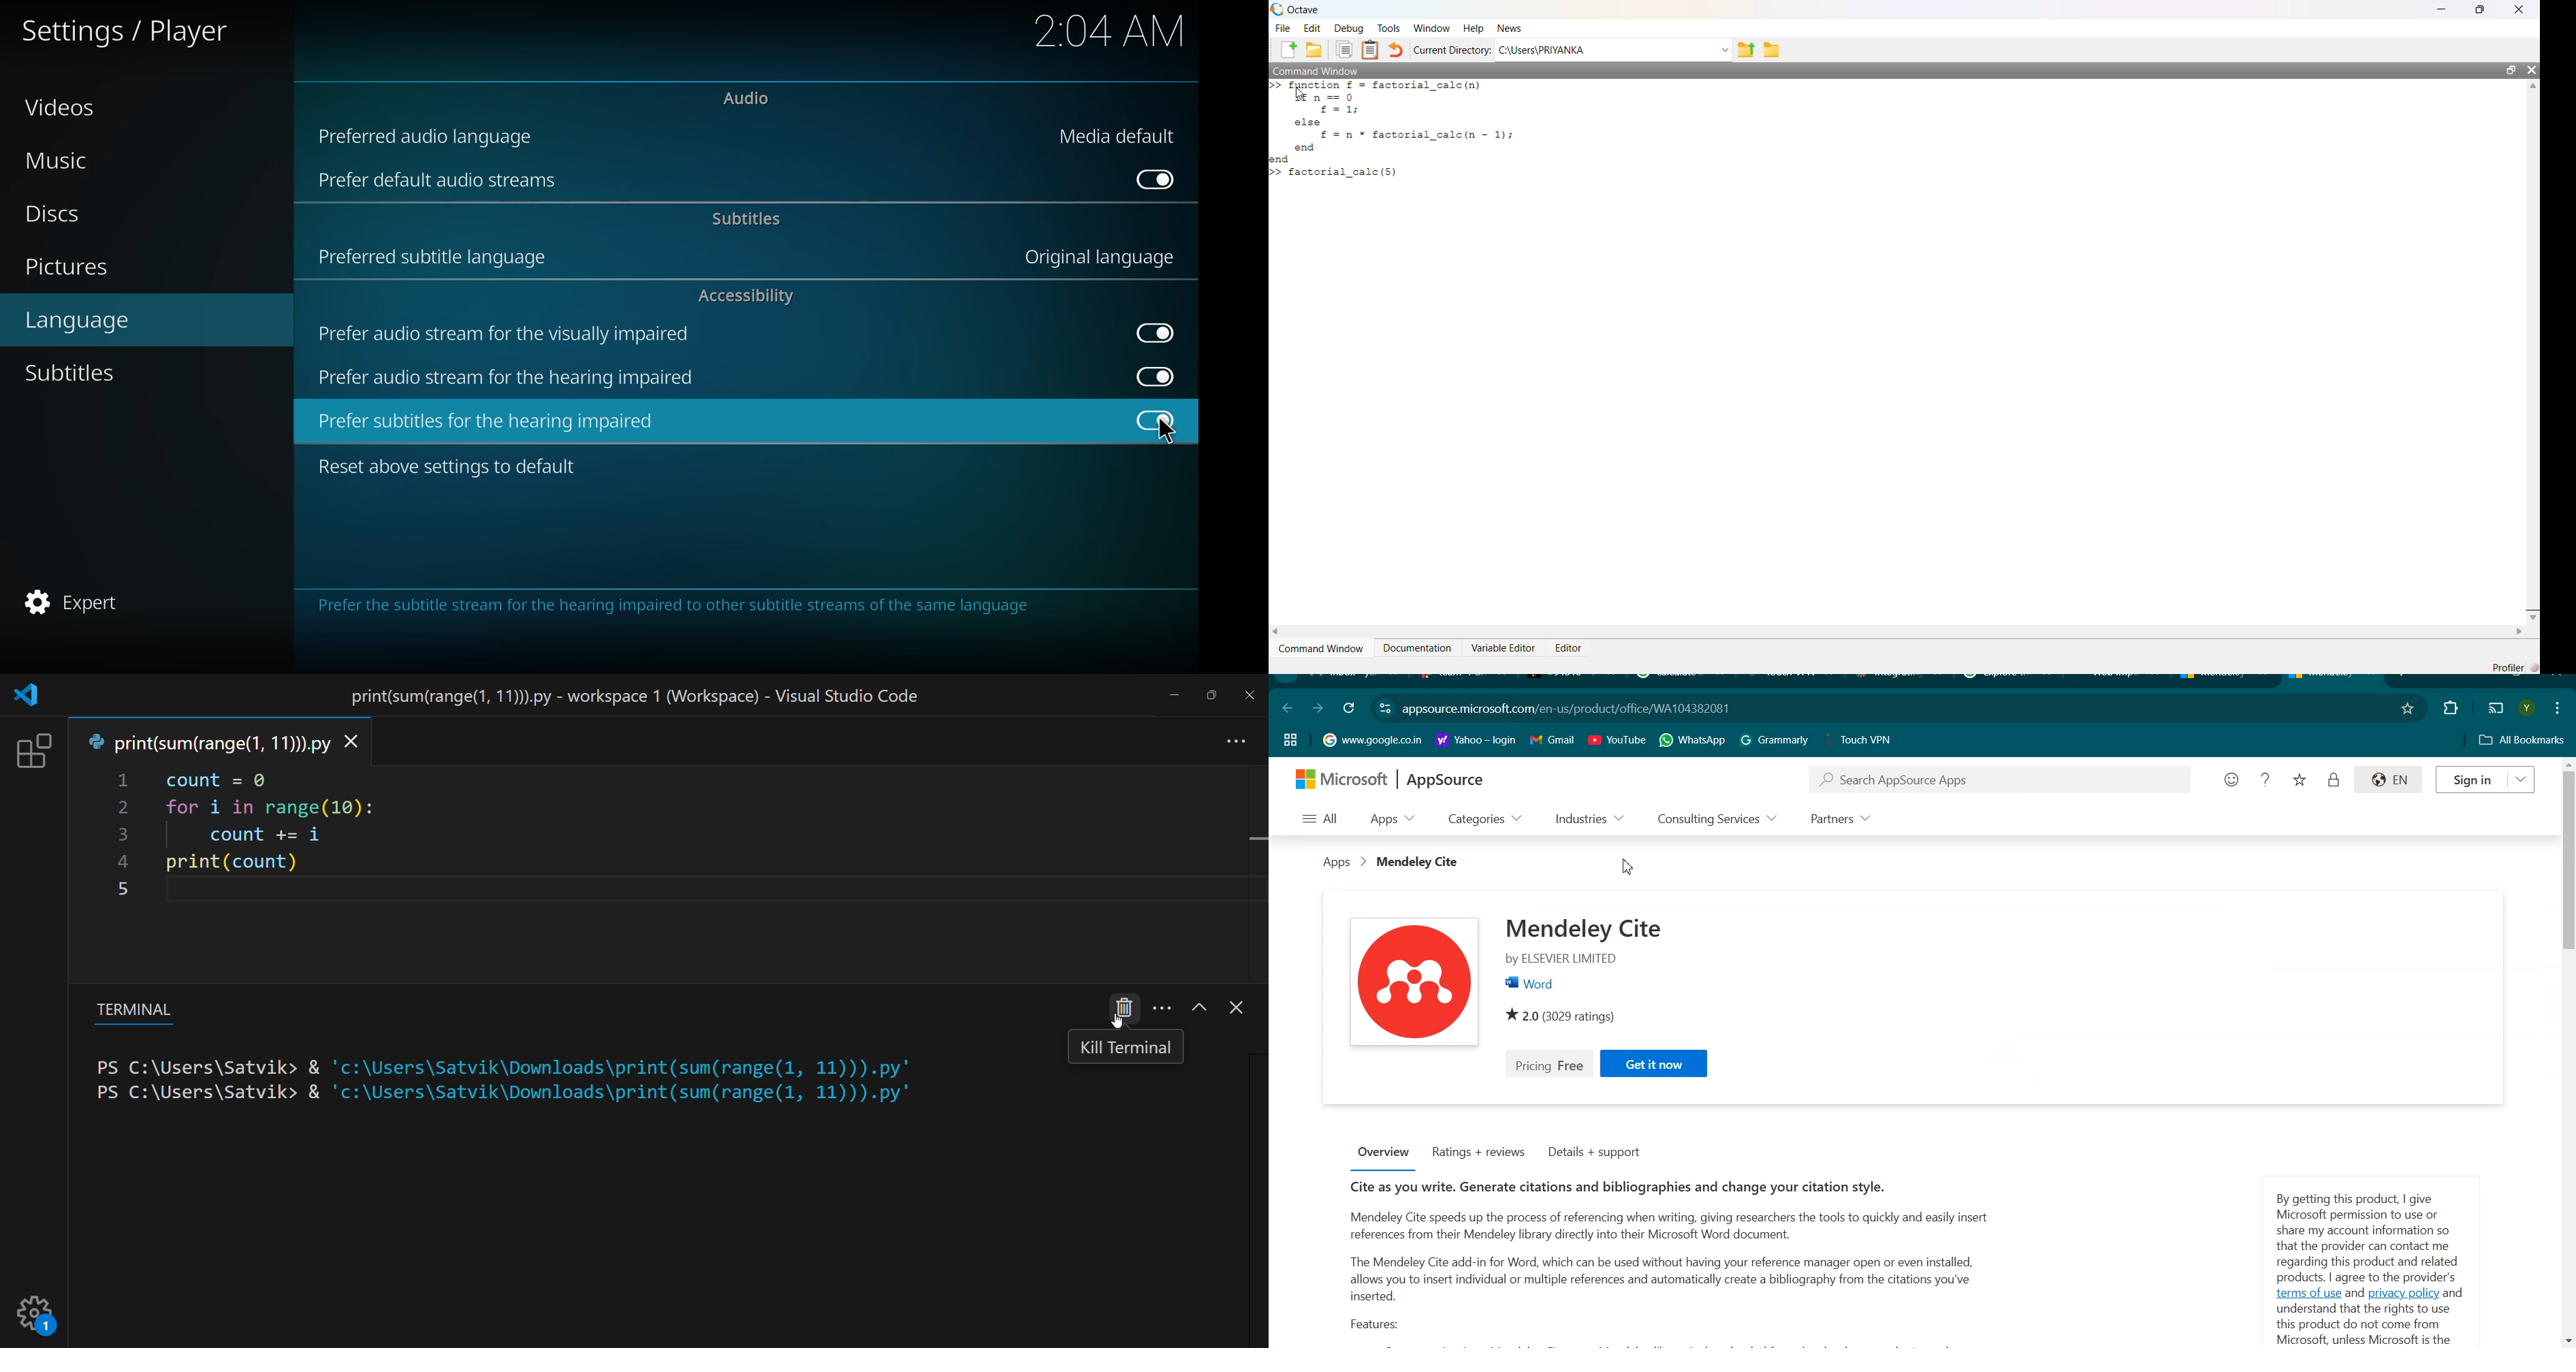 The width and height of the screenshot is (2576, 1372). Describe the element at coordinates (1384, 707) in the screenshot. I see `View site information` at that location.